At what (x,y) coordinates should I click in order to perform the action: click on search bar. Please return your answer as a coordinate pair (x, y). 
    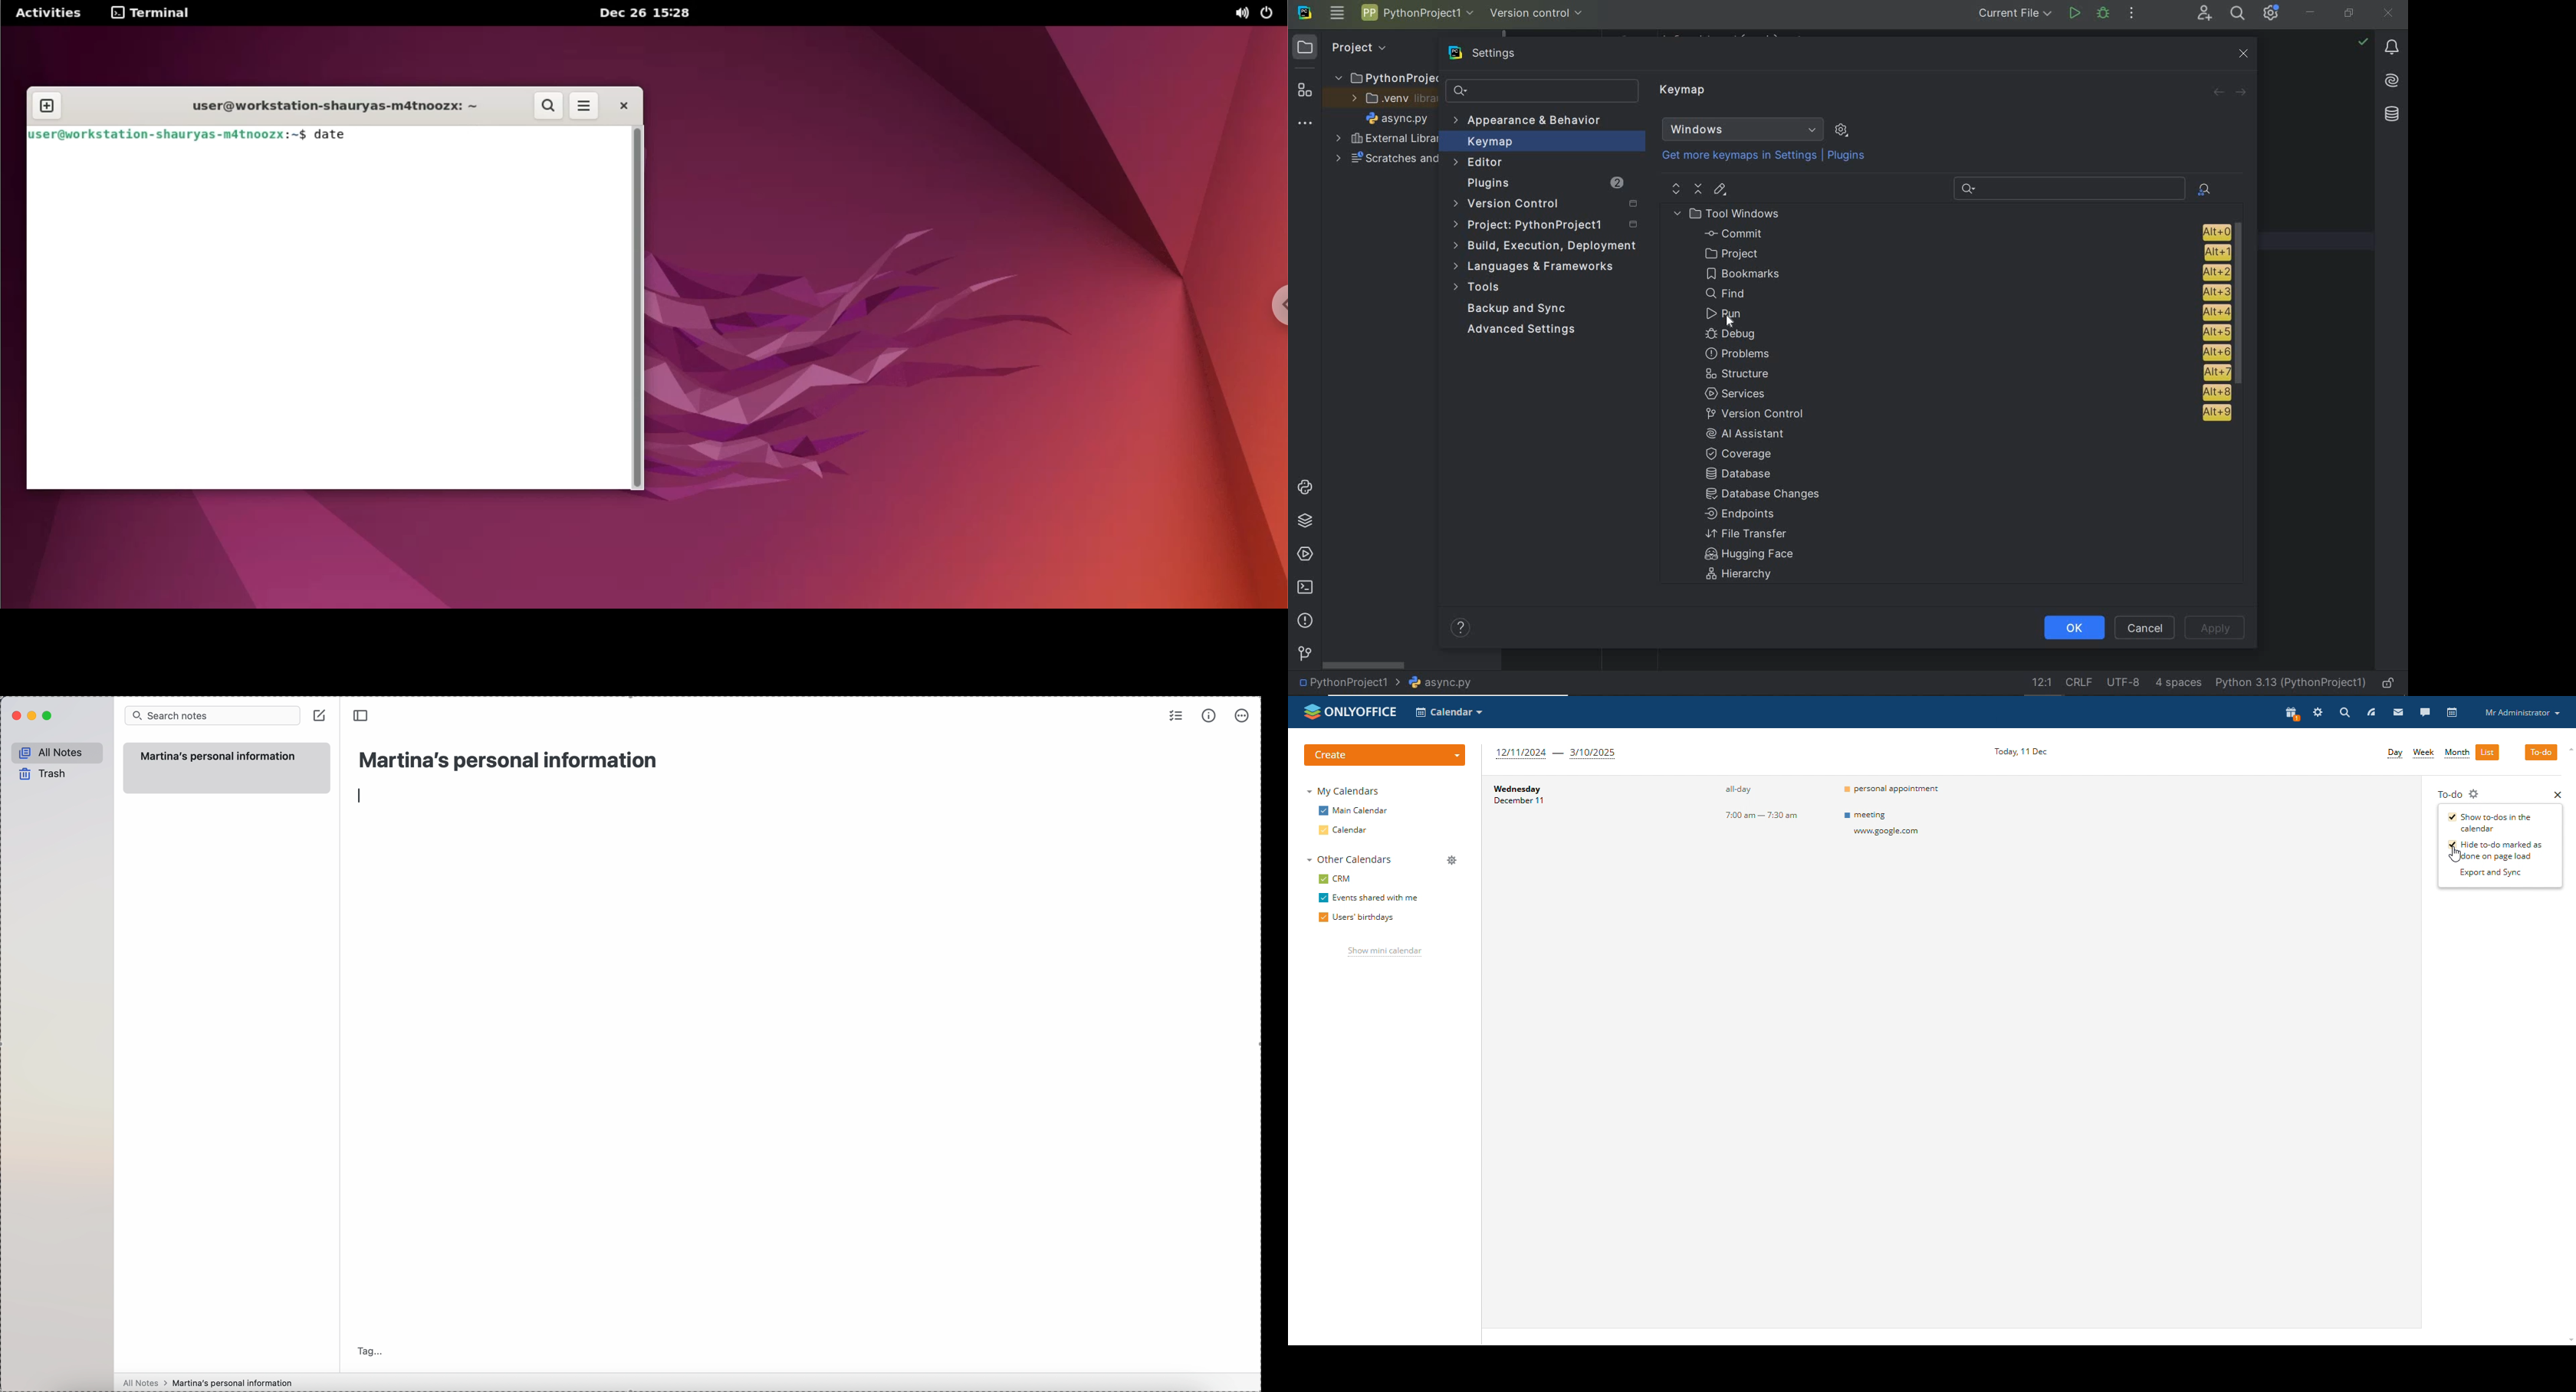
    Looking at the image, I should click on (213, 716).